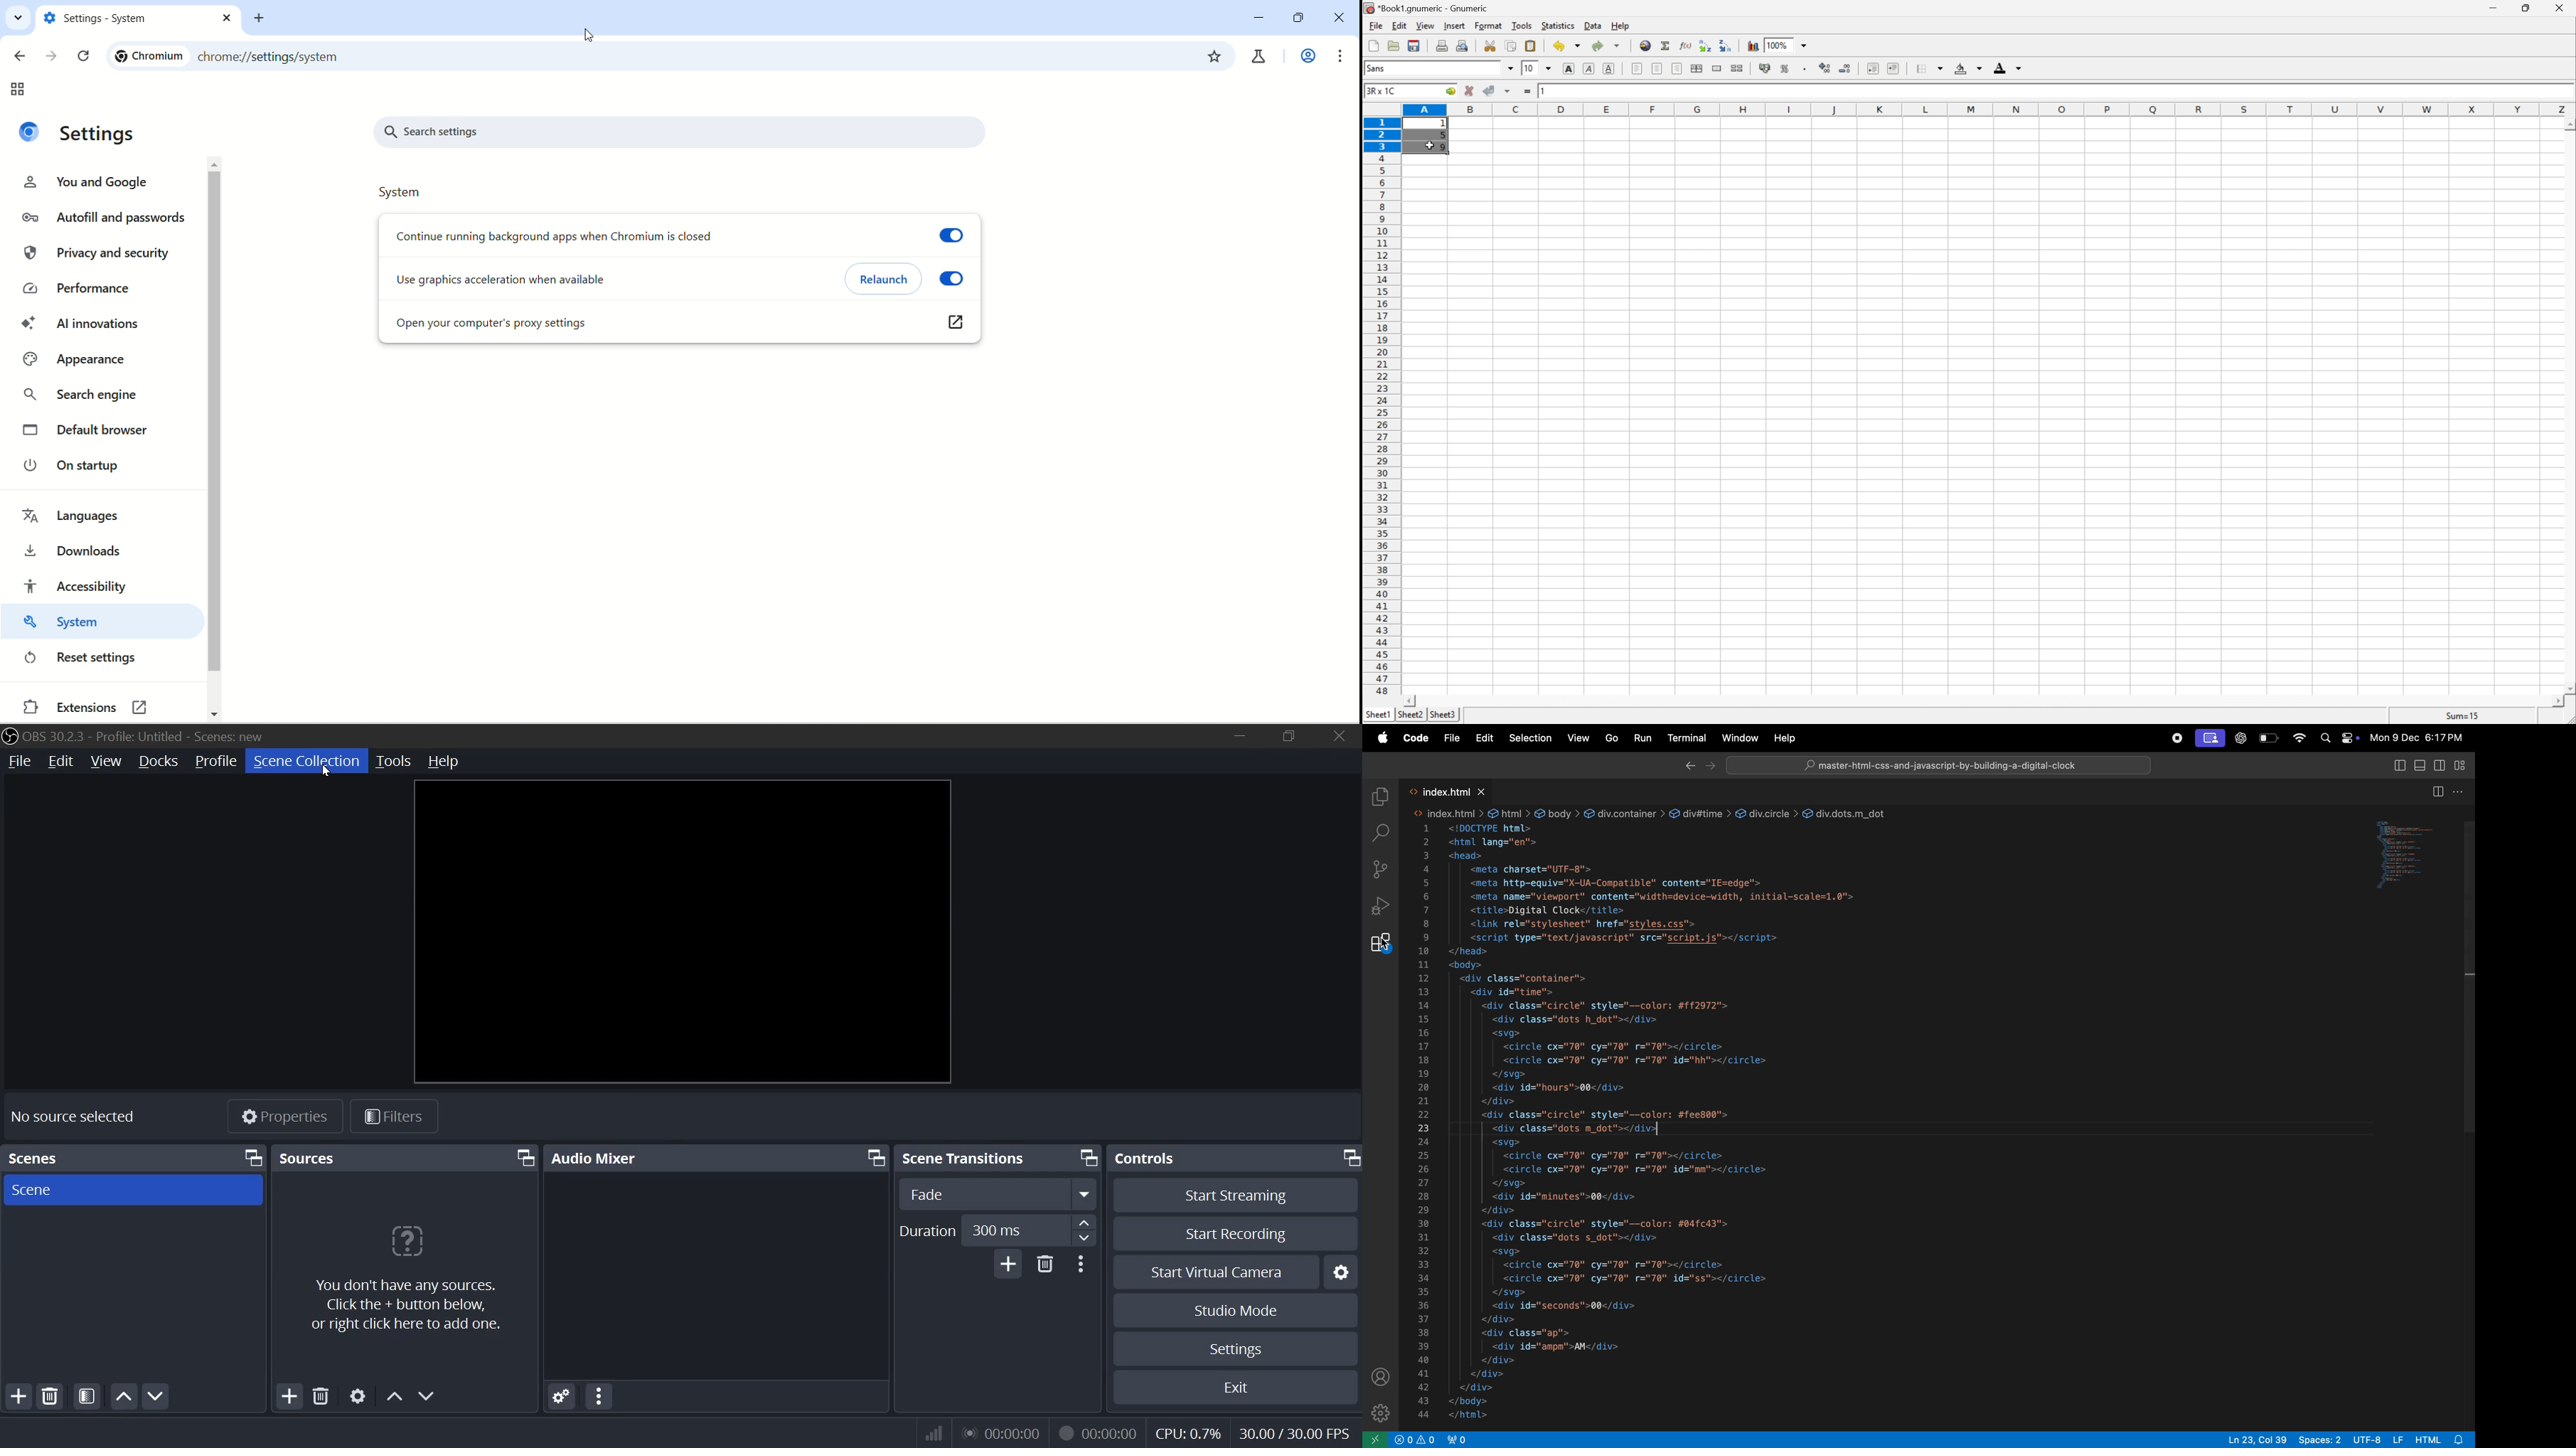 This screenshot has height=1456, width=2576. What do you see at coordinates (926, 1194) in the screenshot?
I see `fade` at bounding box center [926, 1194].